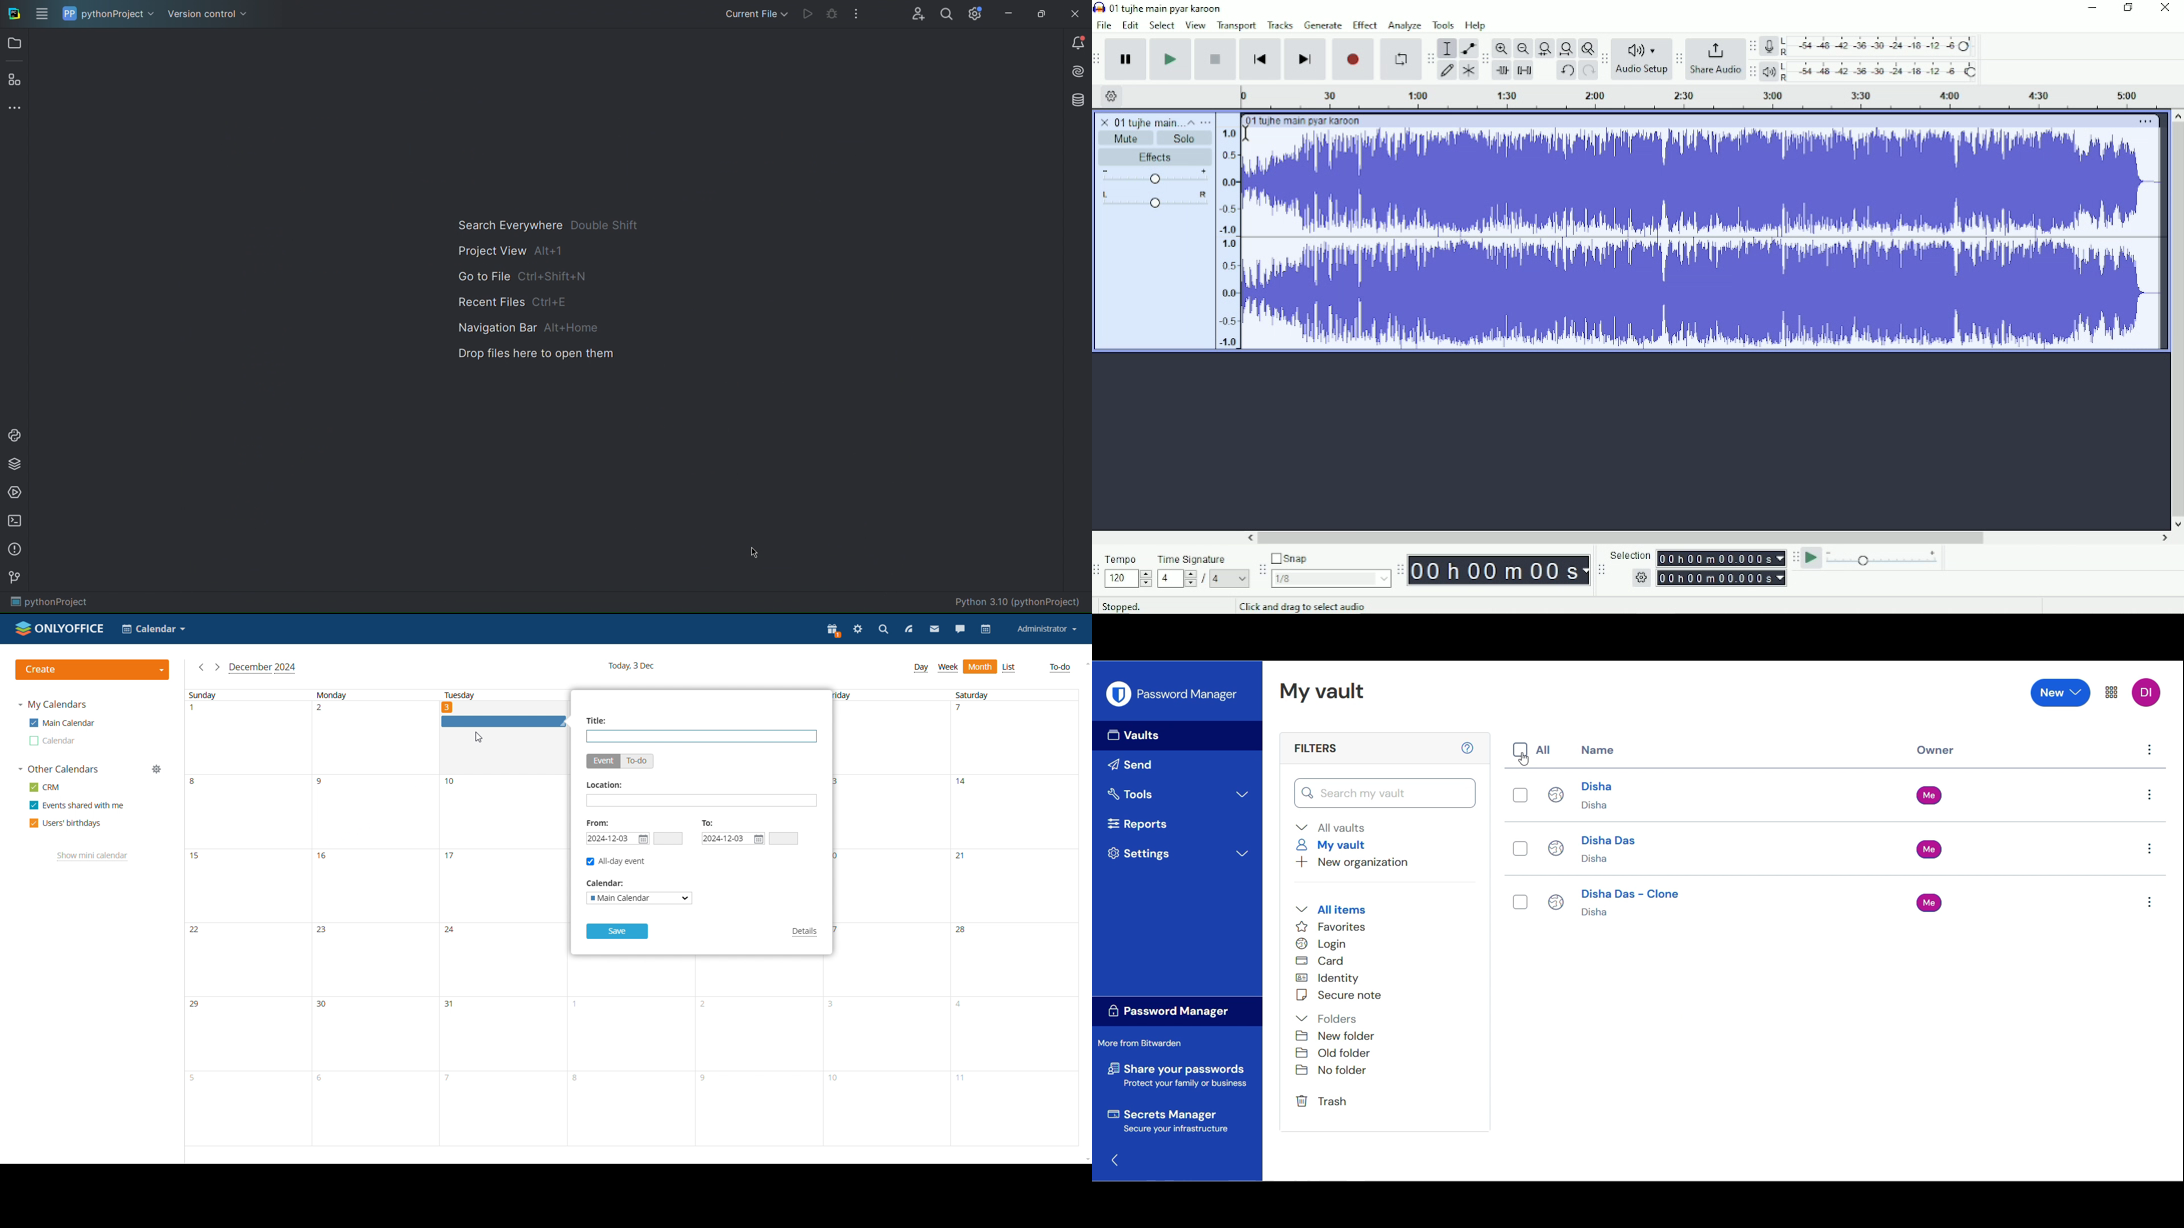 This screenshot has height=1232, width=2184. What do you see at coordinates (976, 13) in the screenshot?
I see `Settings` at bounding box center [976, 13].